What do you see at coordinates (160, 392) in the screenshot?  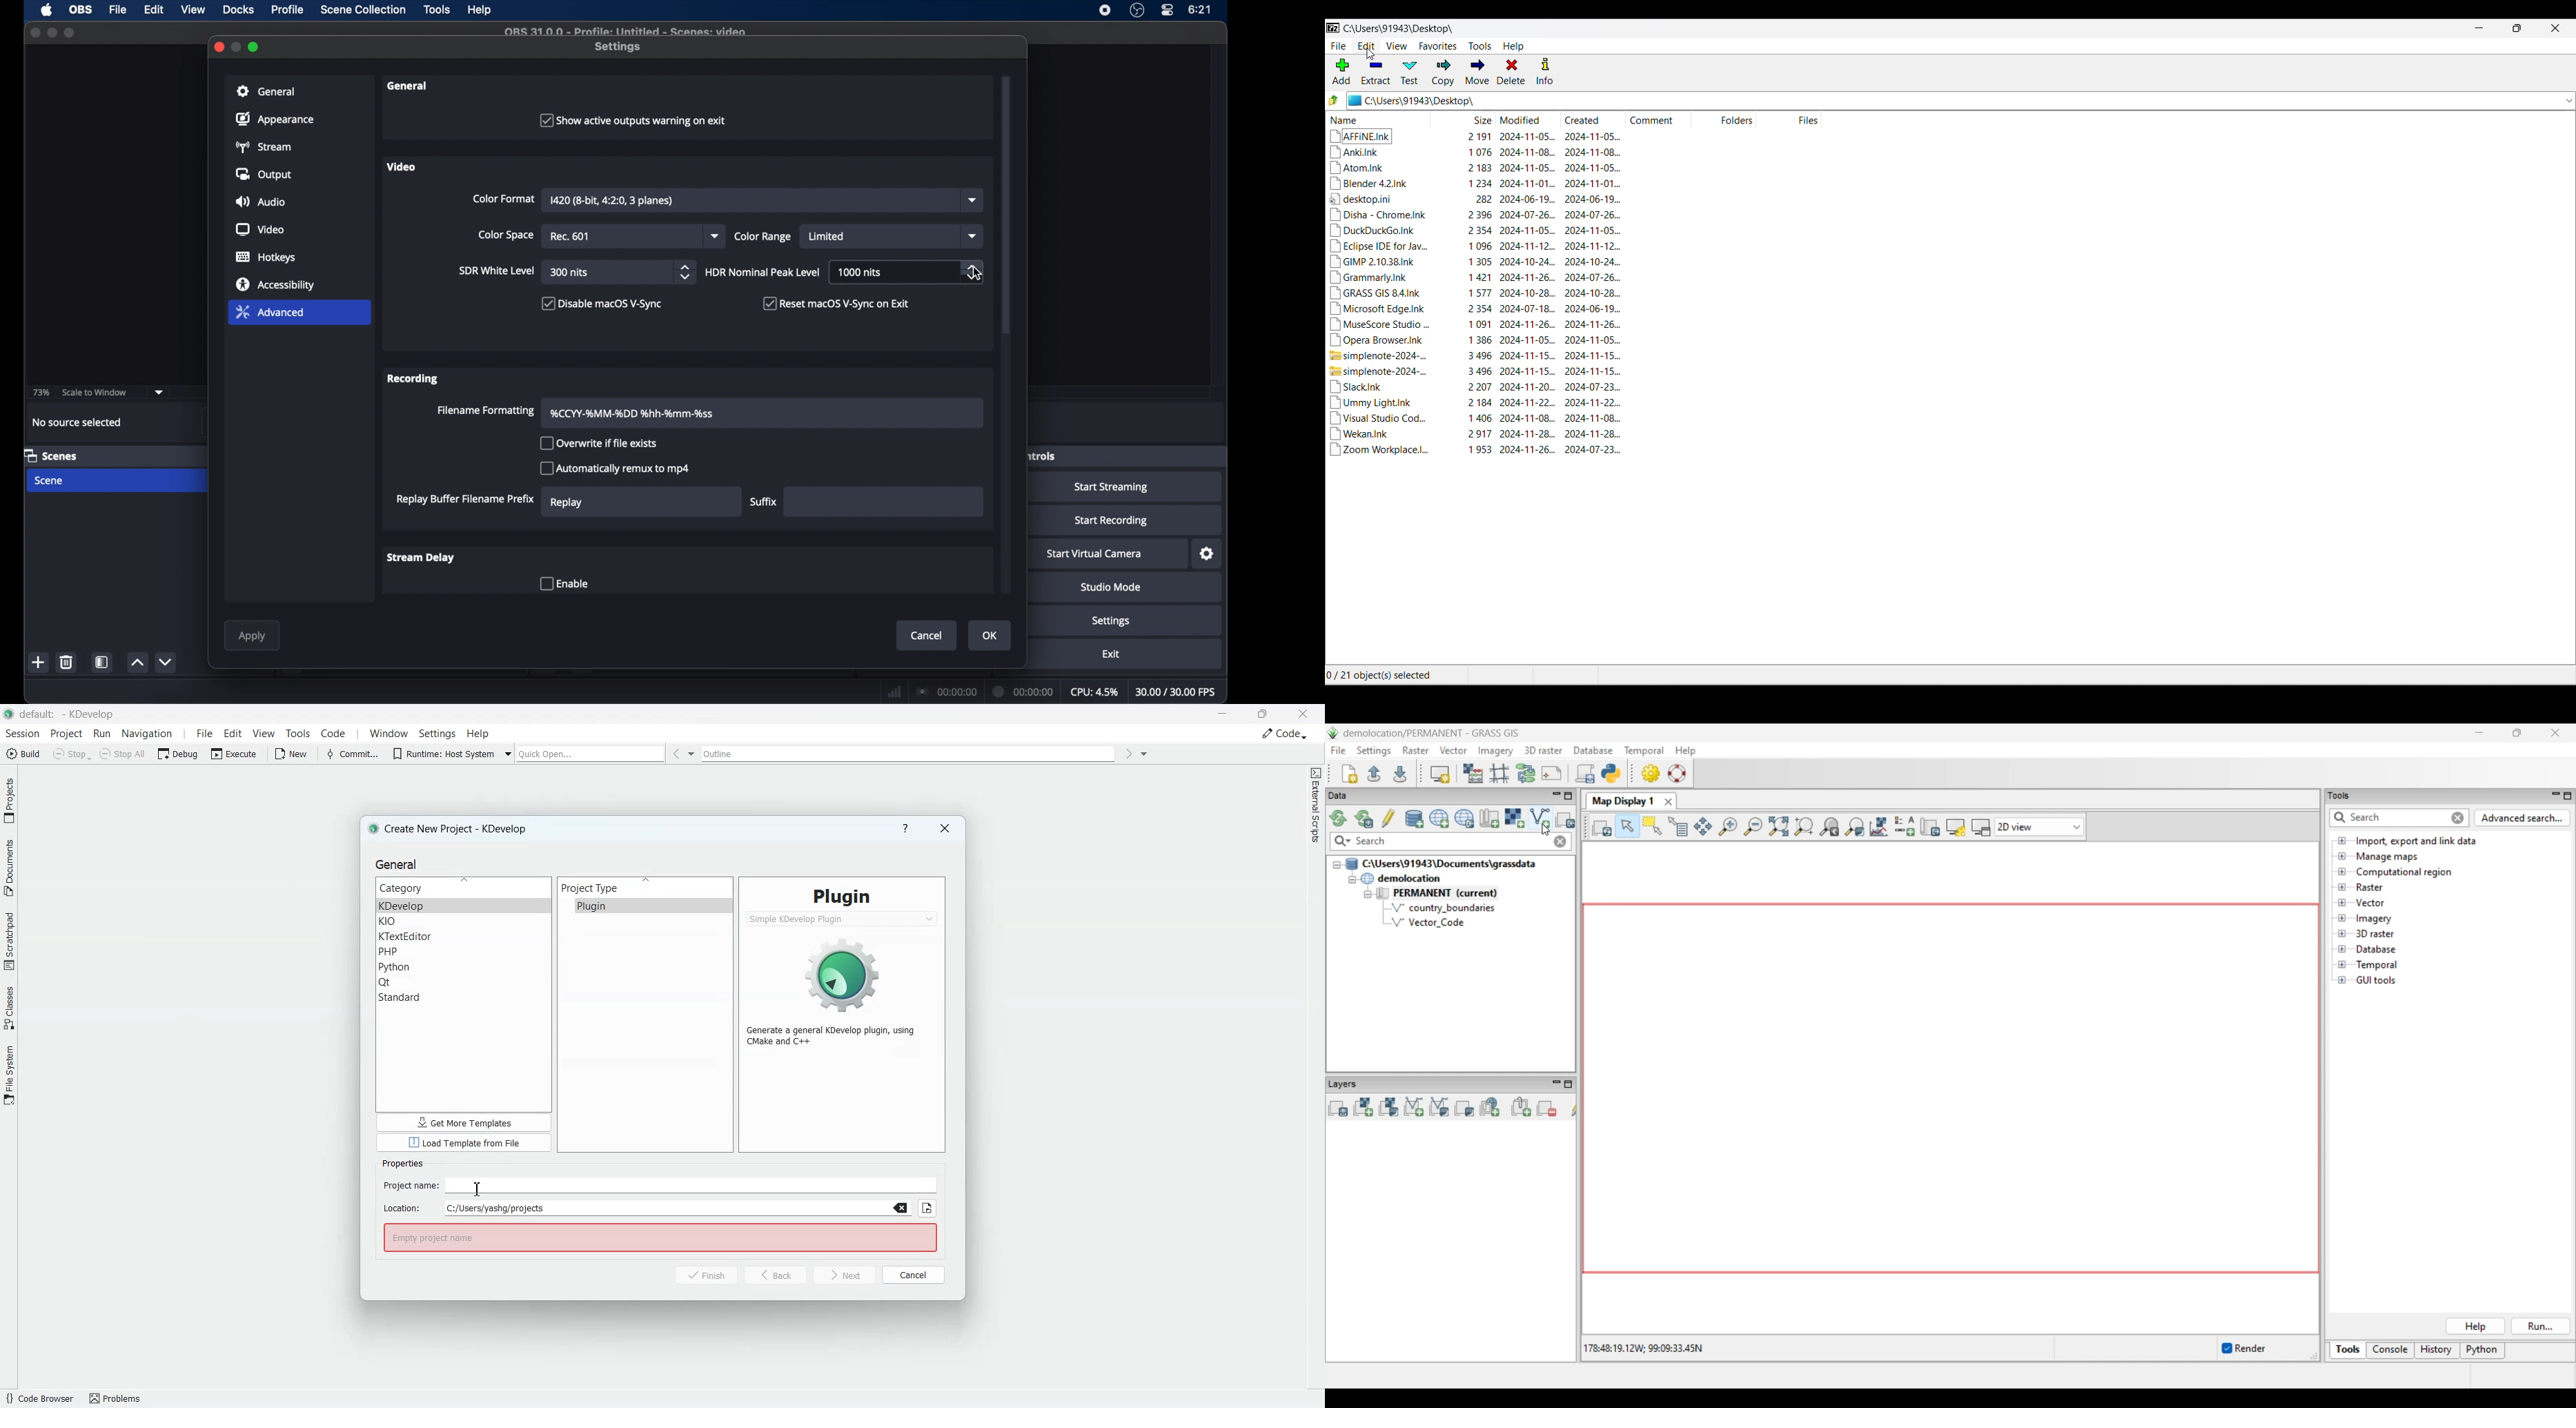 I see `dropdown` at bounding box center [160, 392].